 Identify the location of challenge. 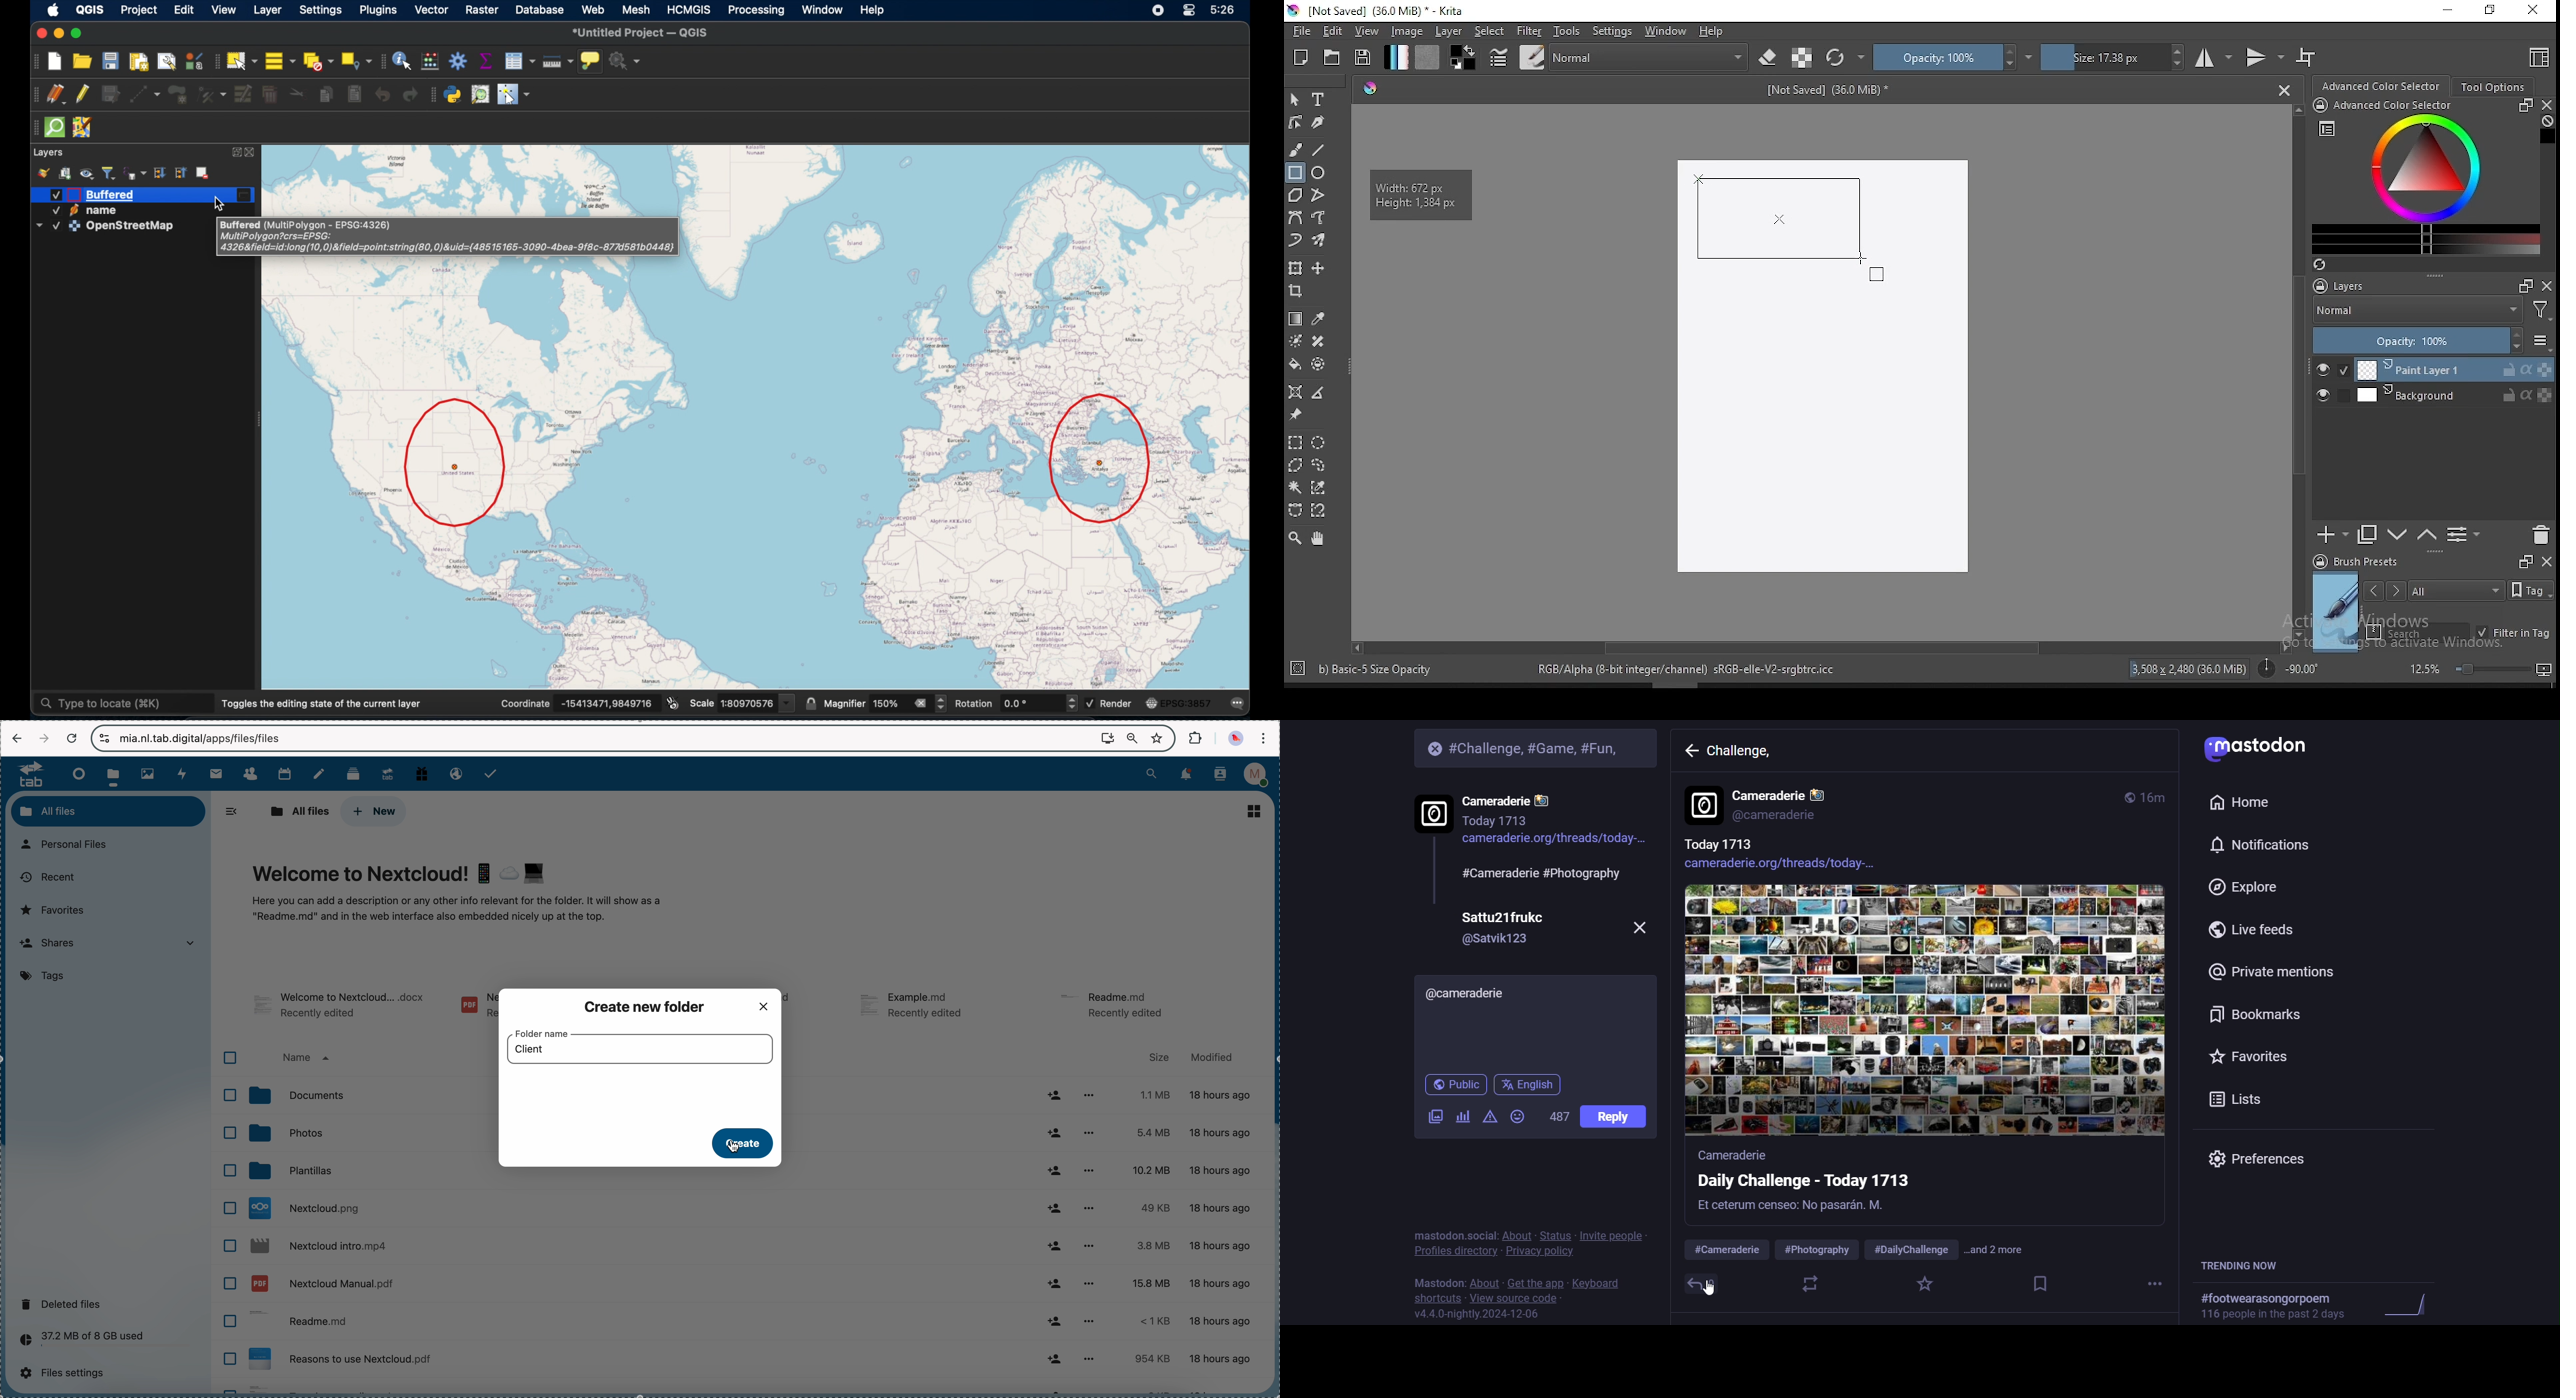
(1746, 756).